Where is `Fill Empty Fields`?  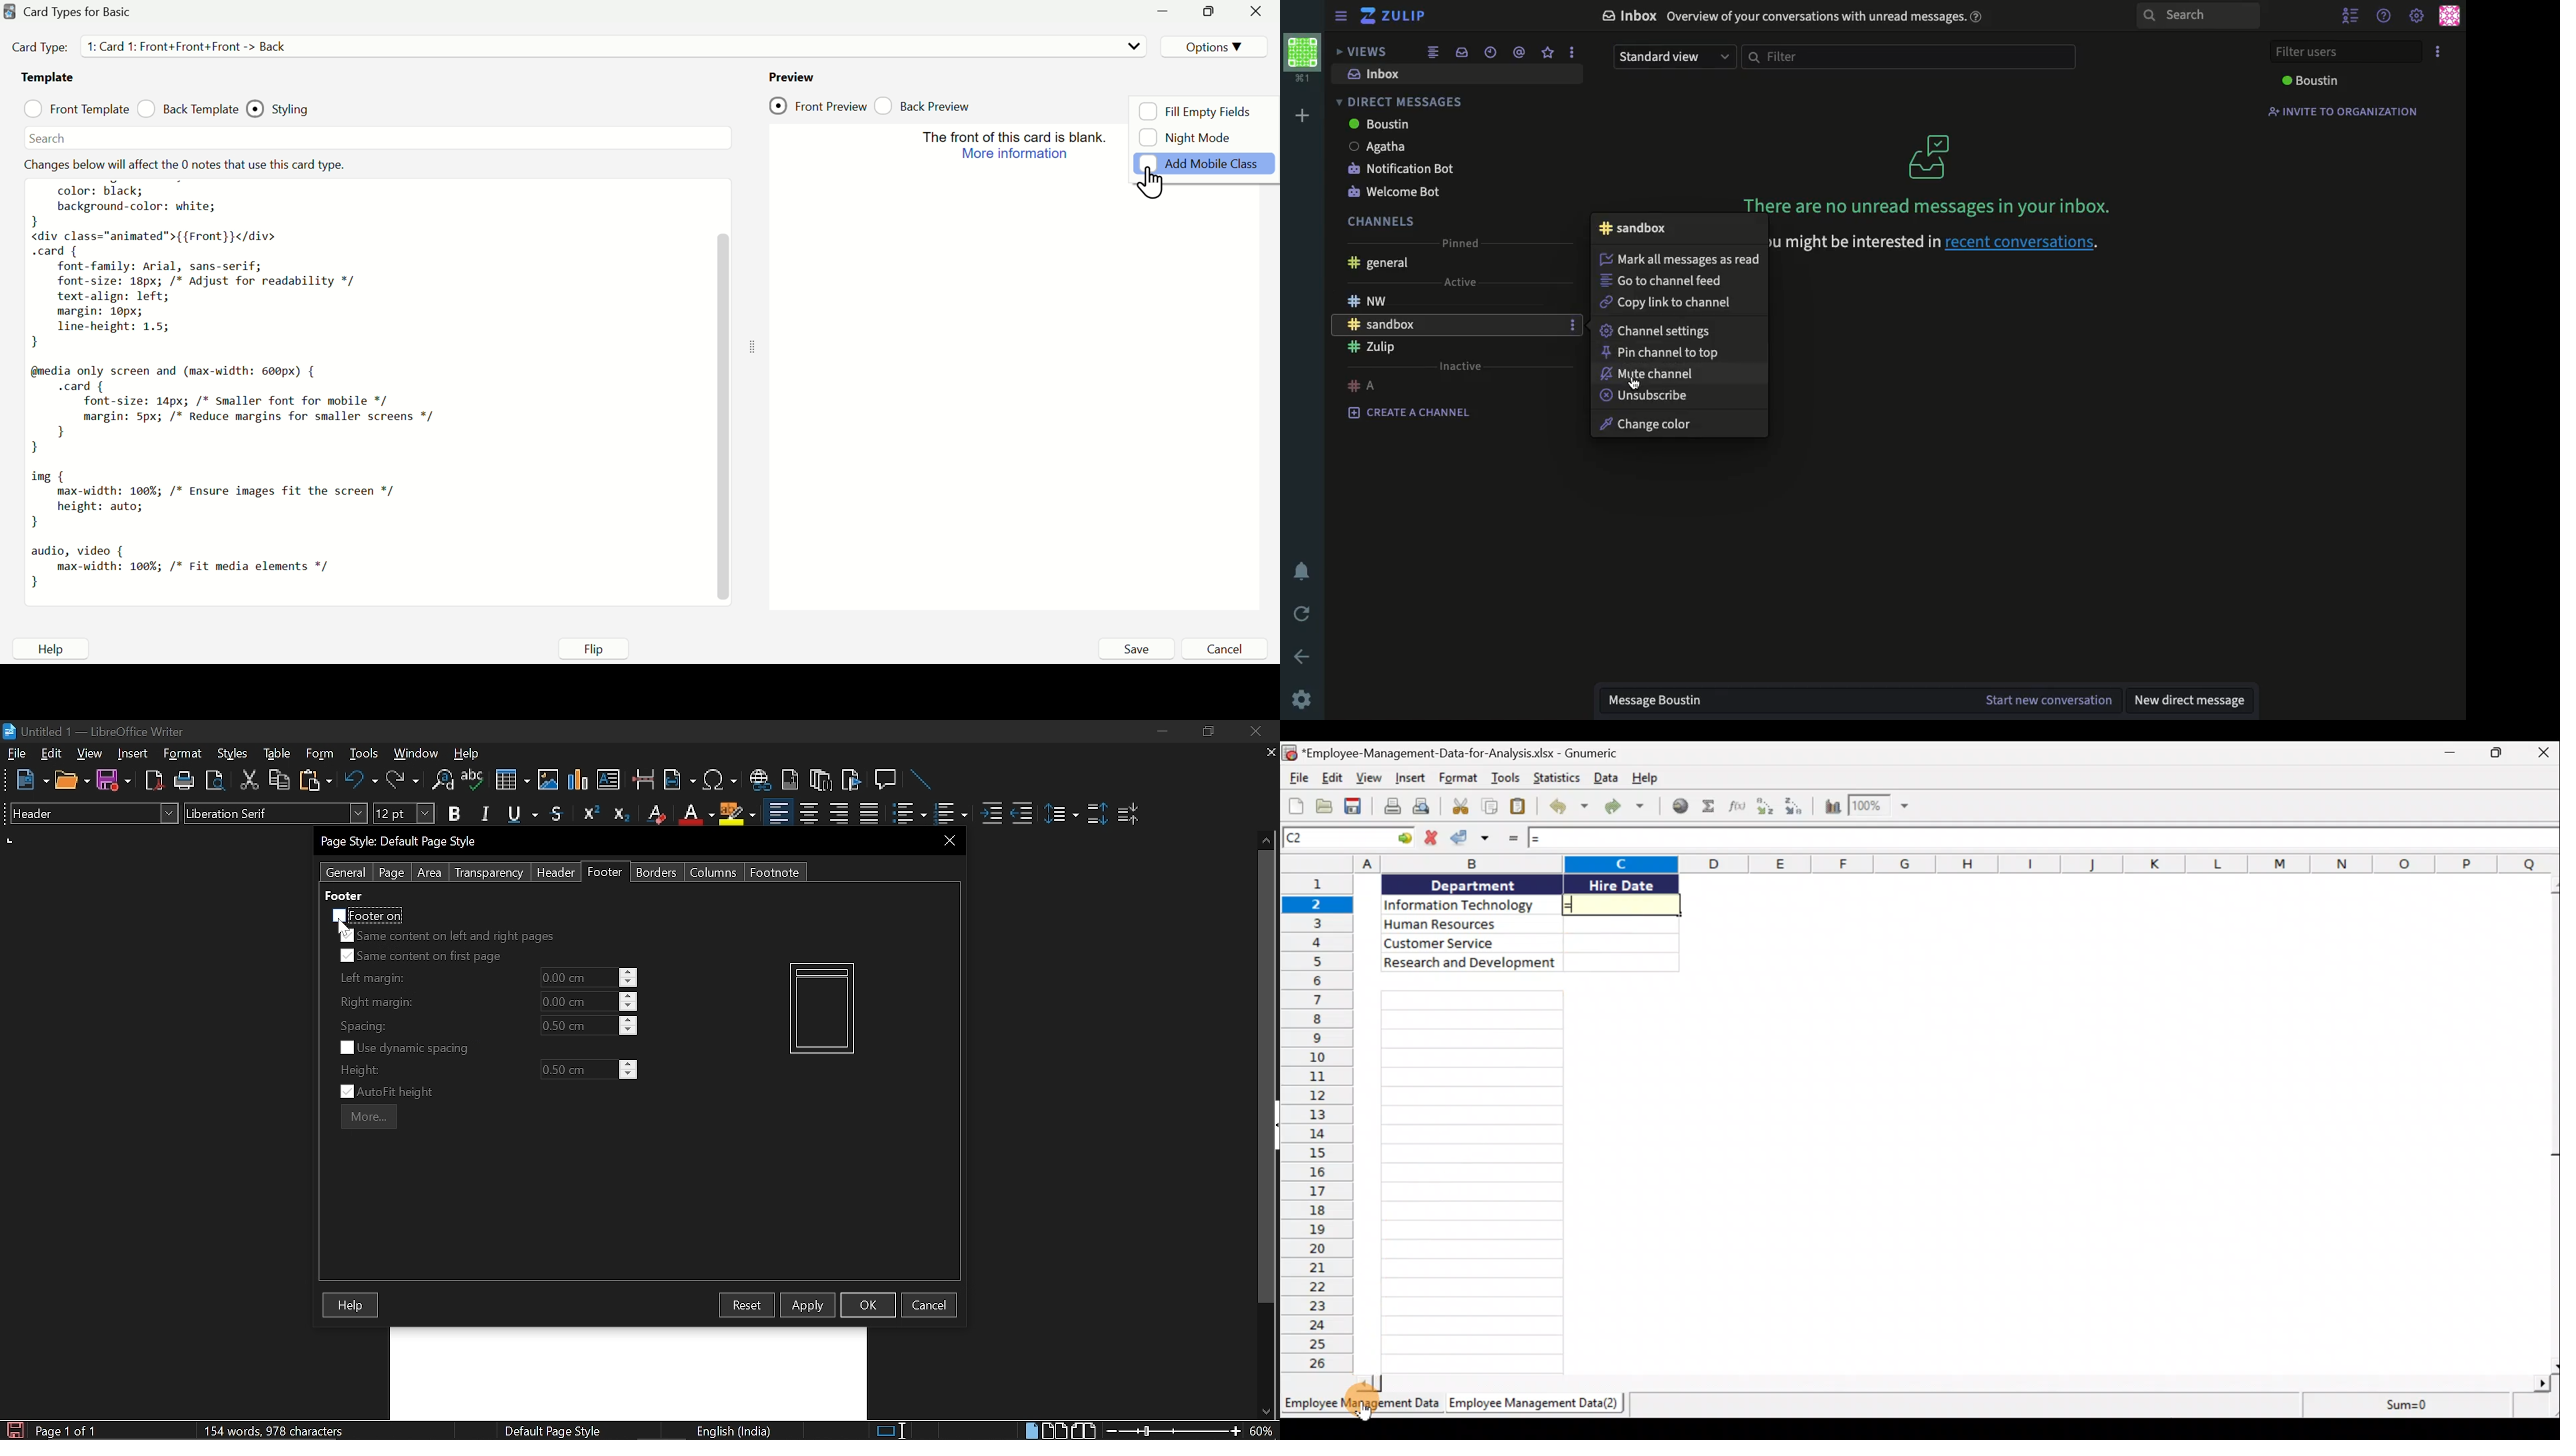 Fill Empty Fields is located at coordinates (1198, 110).